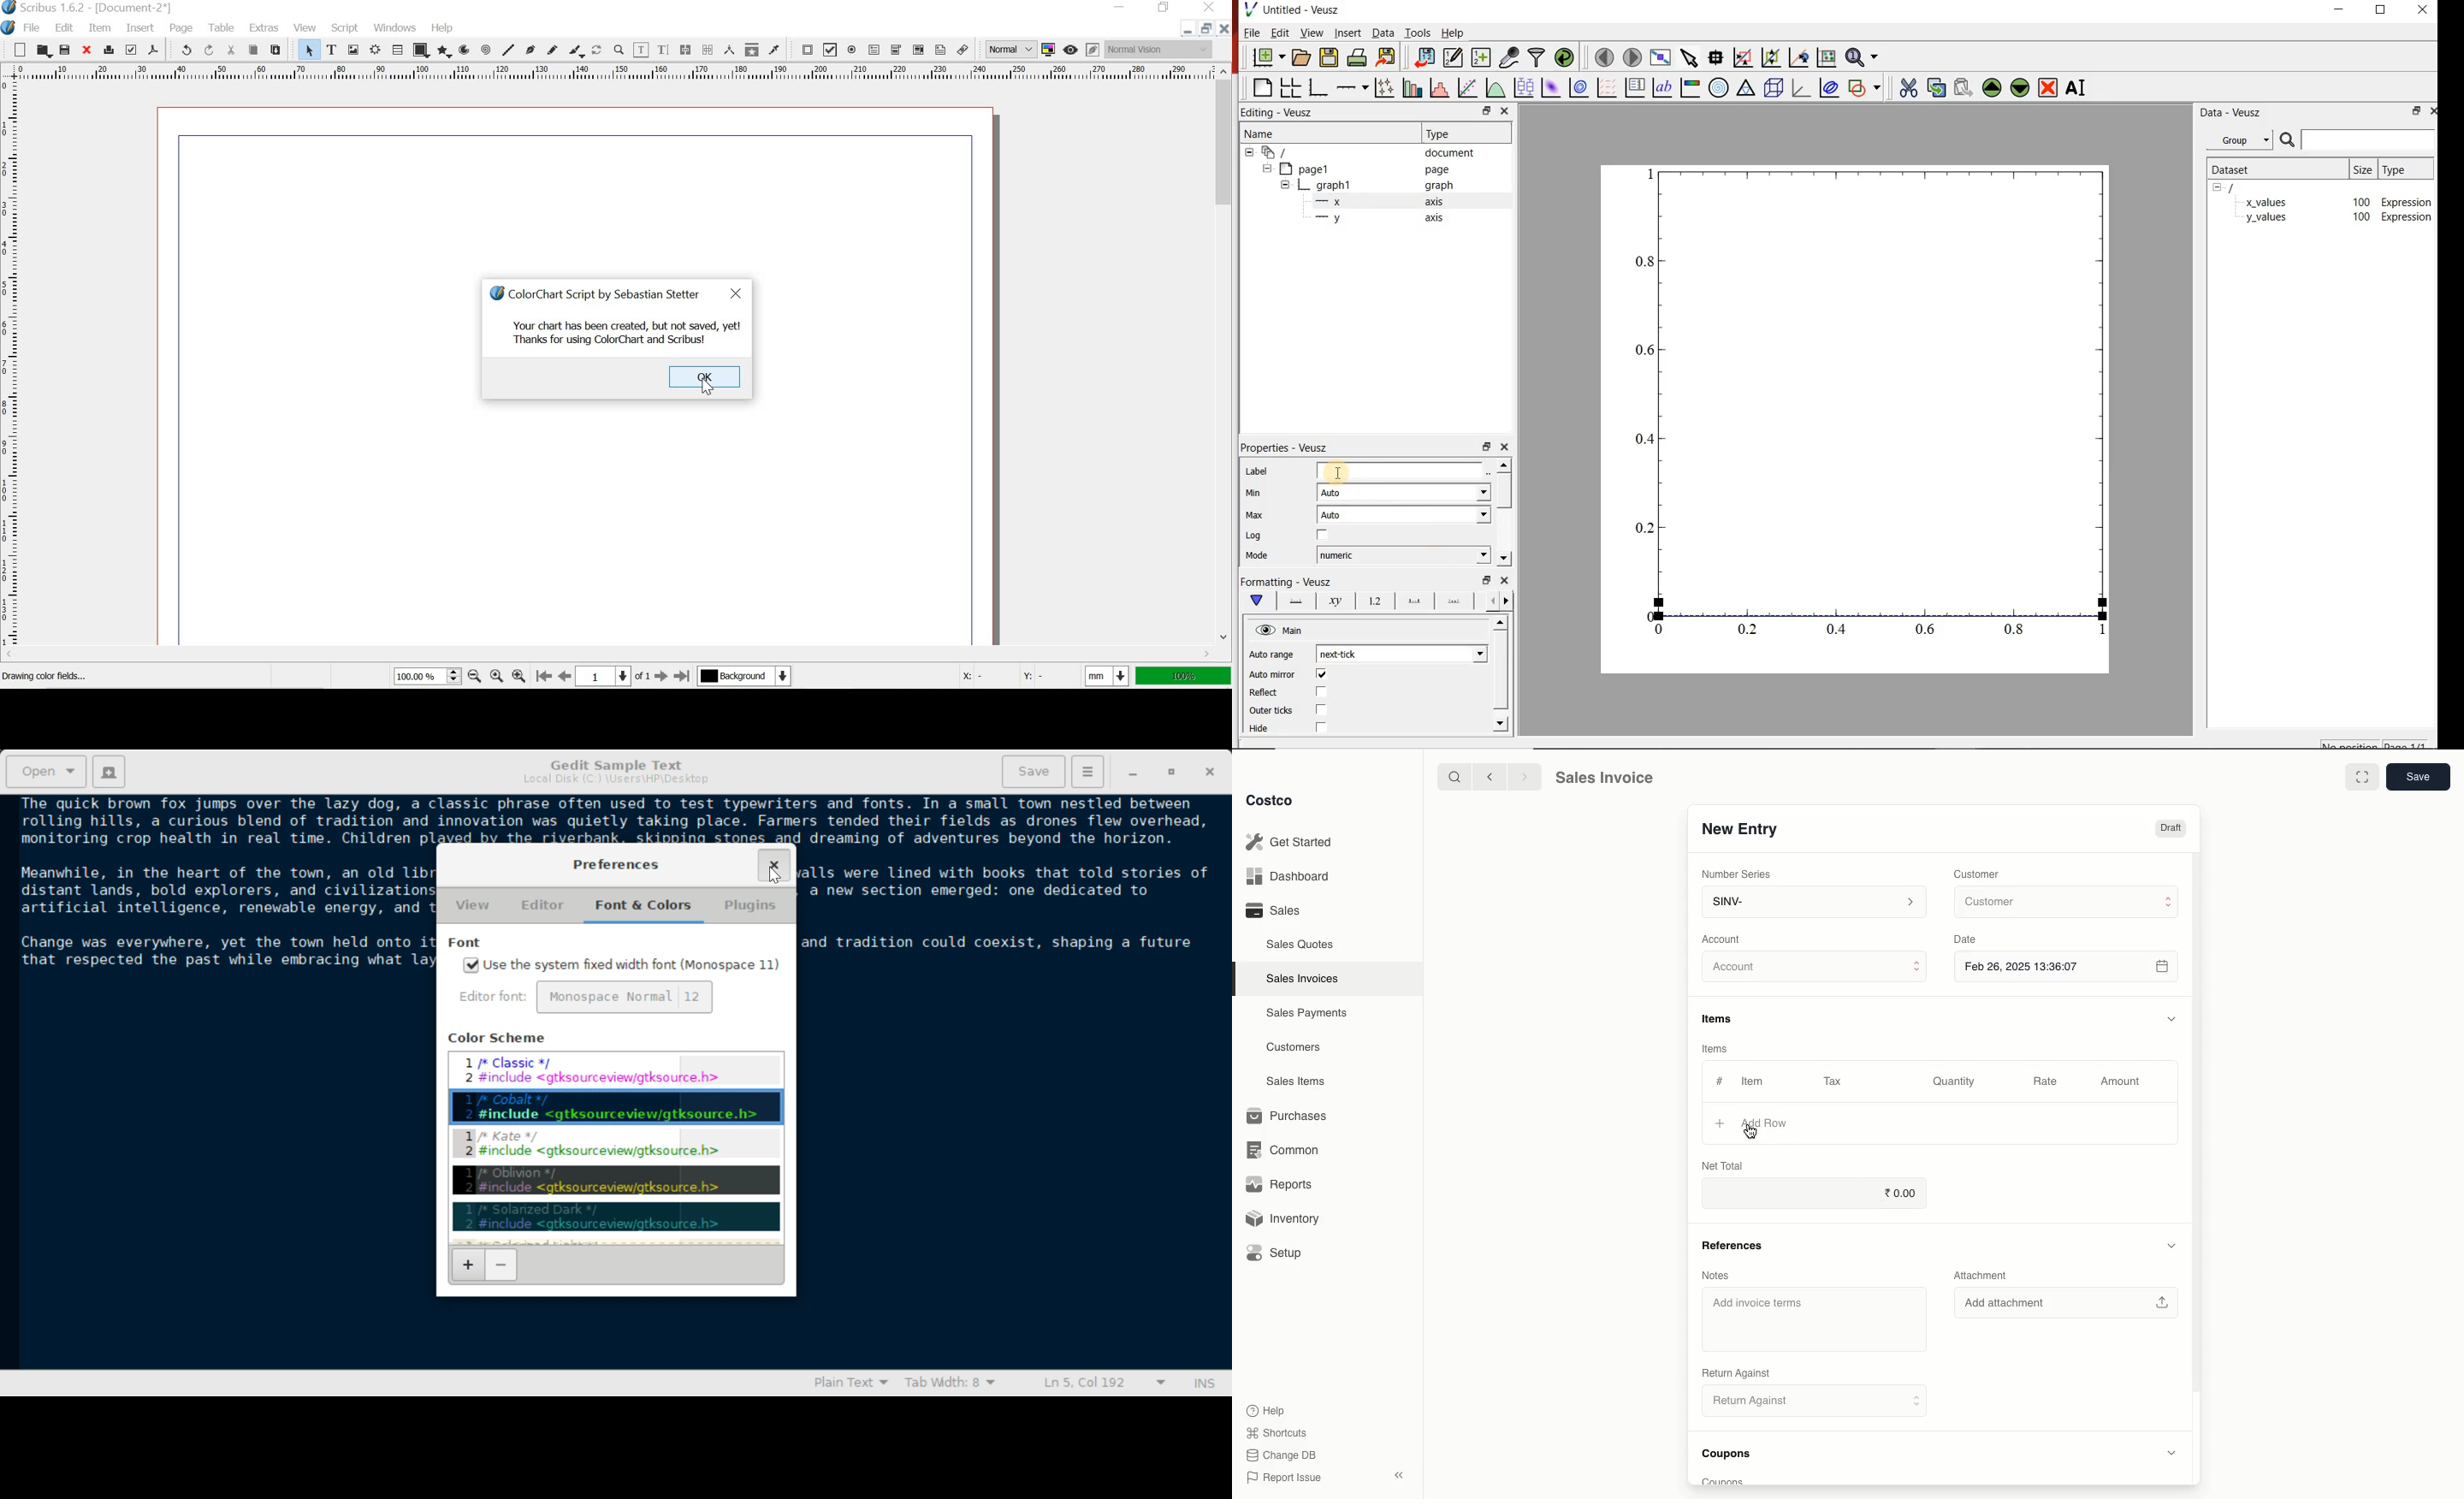 The image size is (2464, 1512). Describe the element at coordinates (12, 366) in the screenshot. I see `ruler` at that location.